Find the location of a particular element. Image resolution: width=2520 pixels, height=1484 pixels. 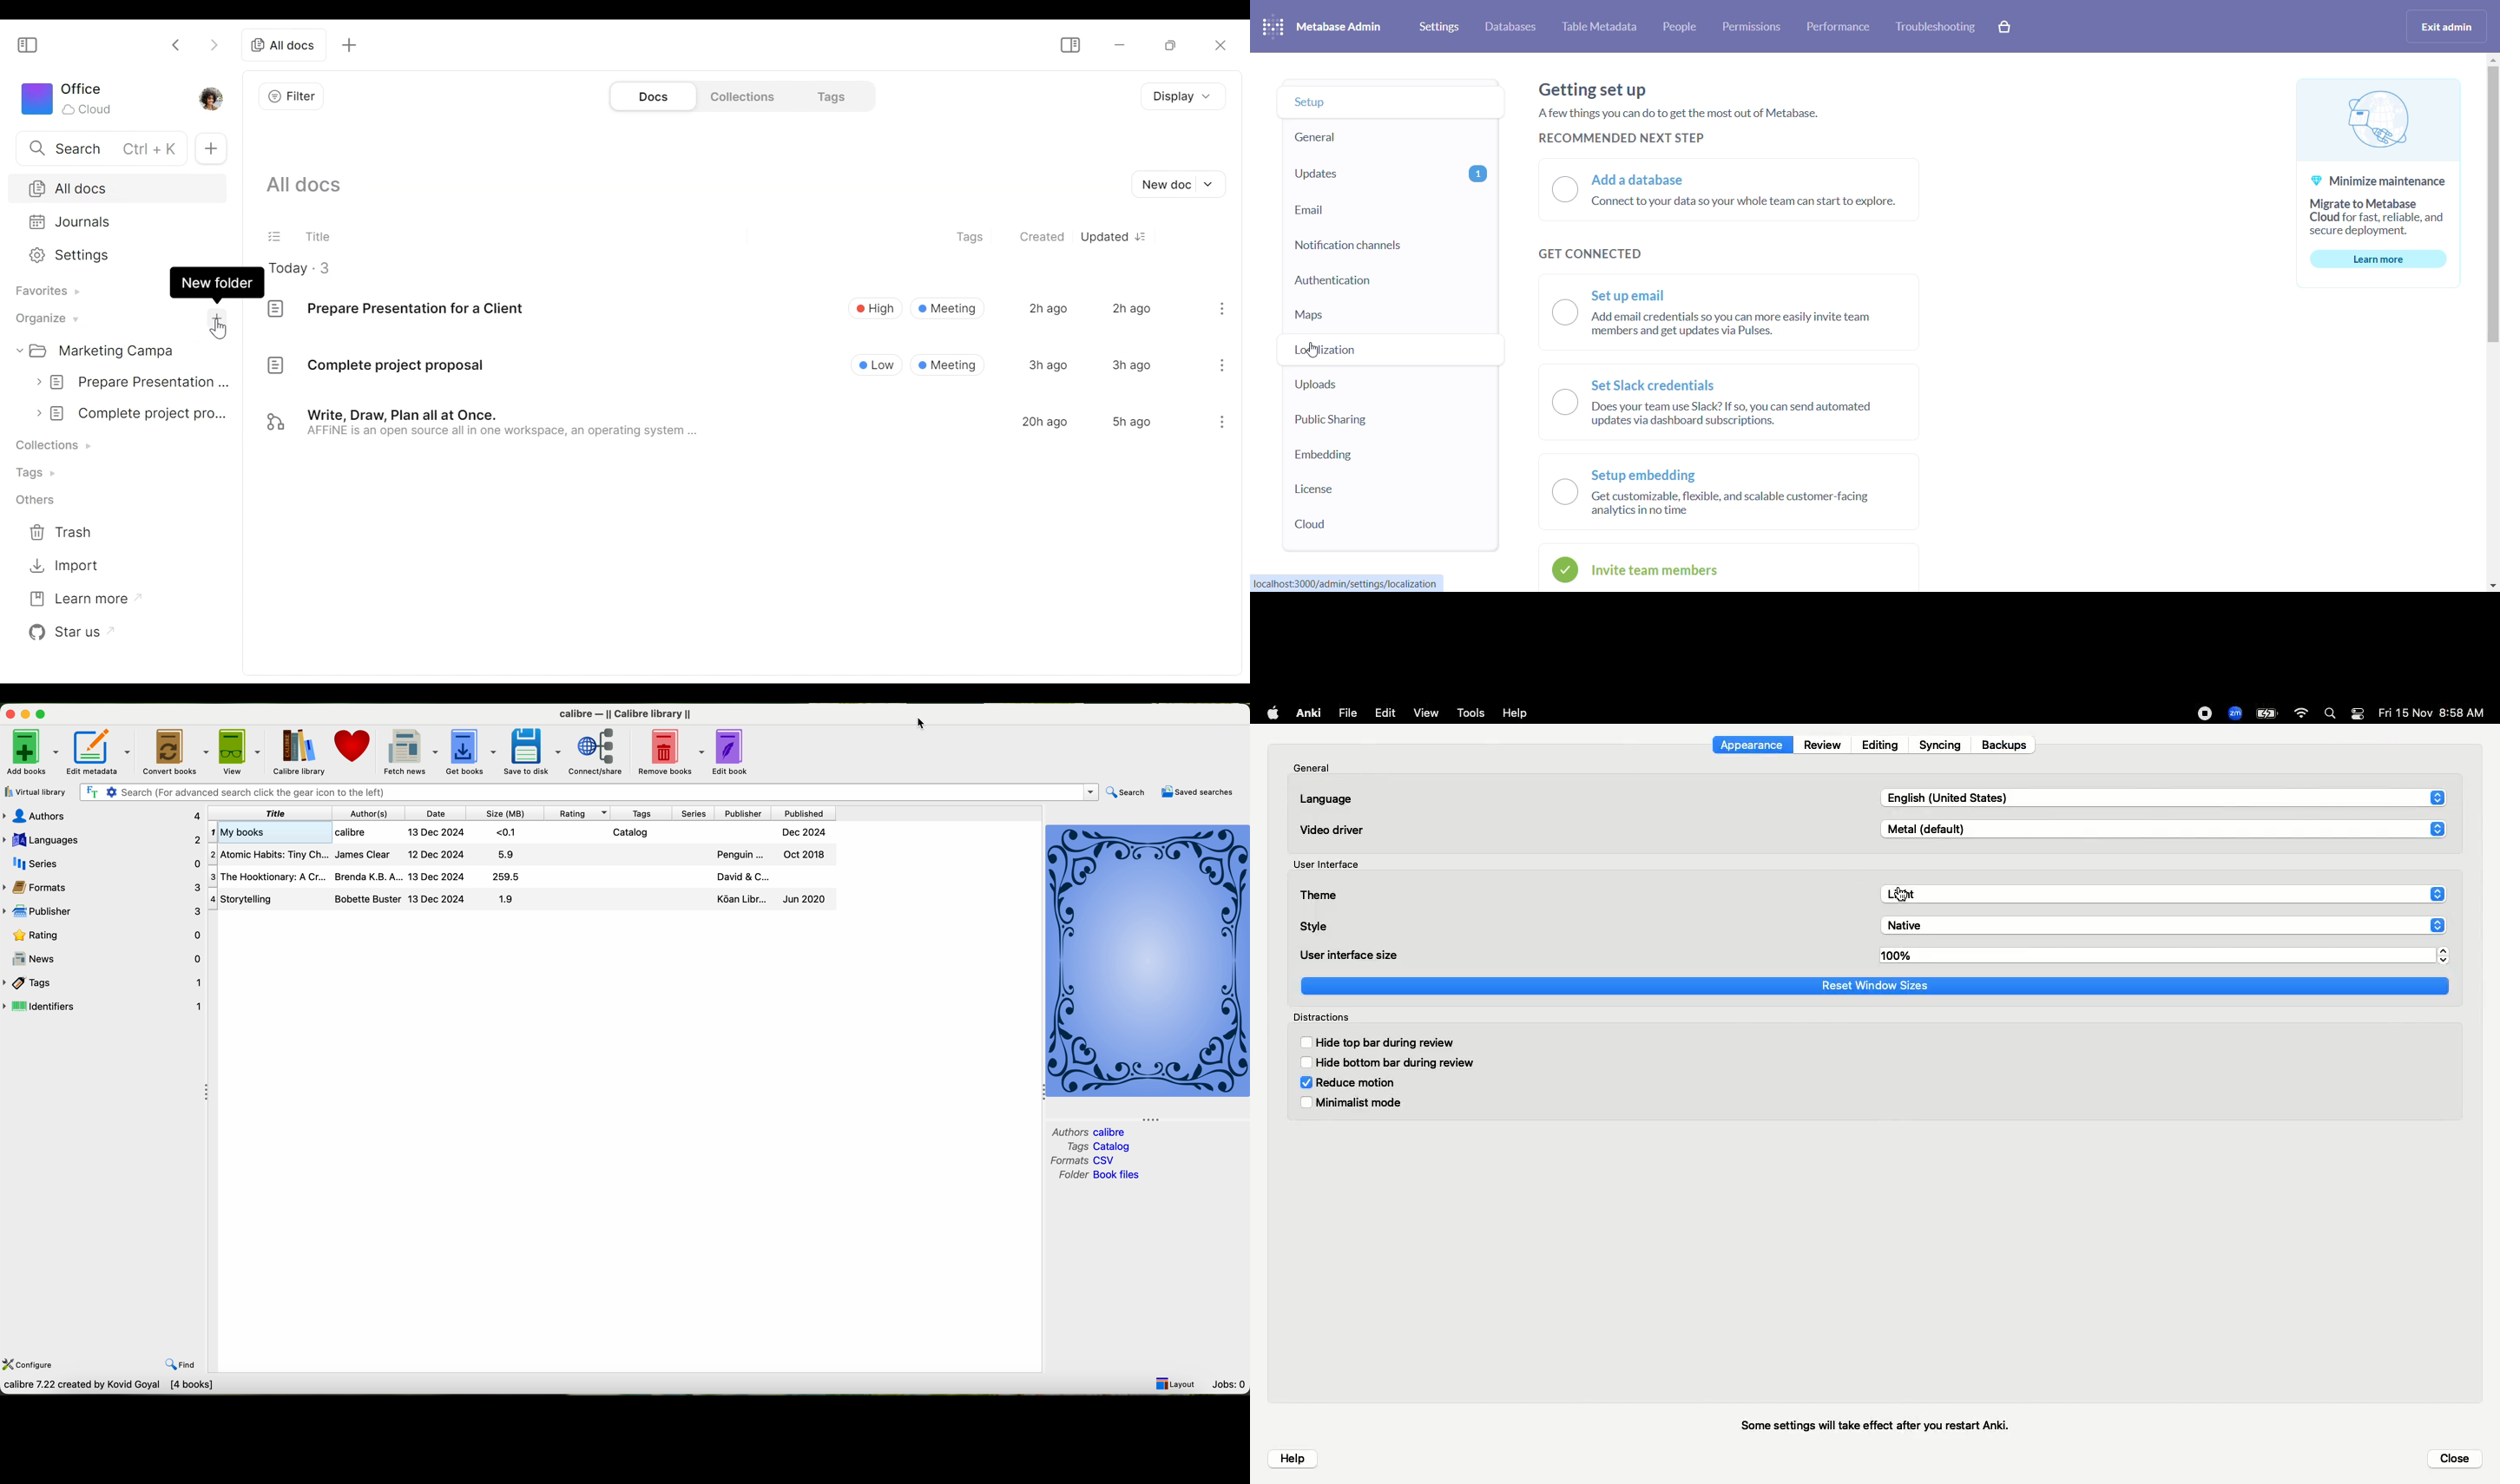

permissions is located at coordinates (1755, 27).